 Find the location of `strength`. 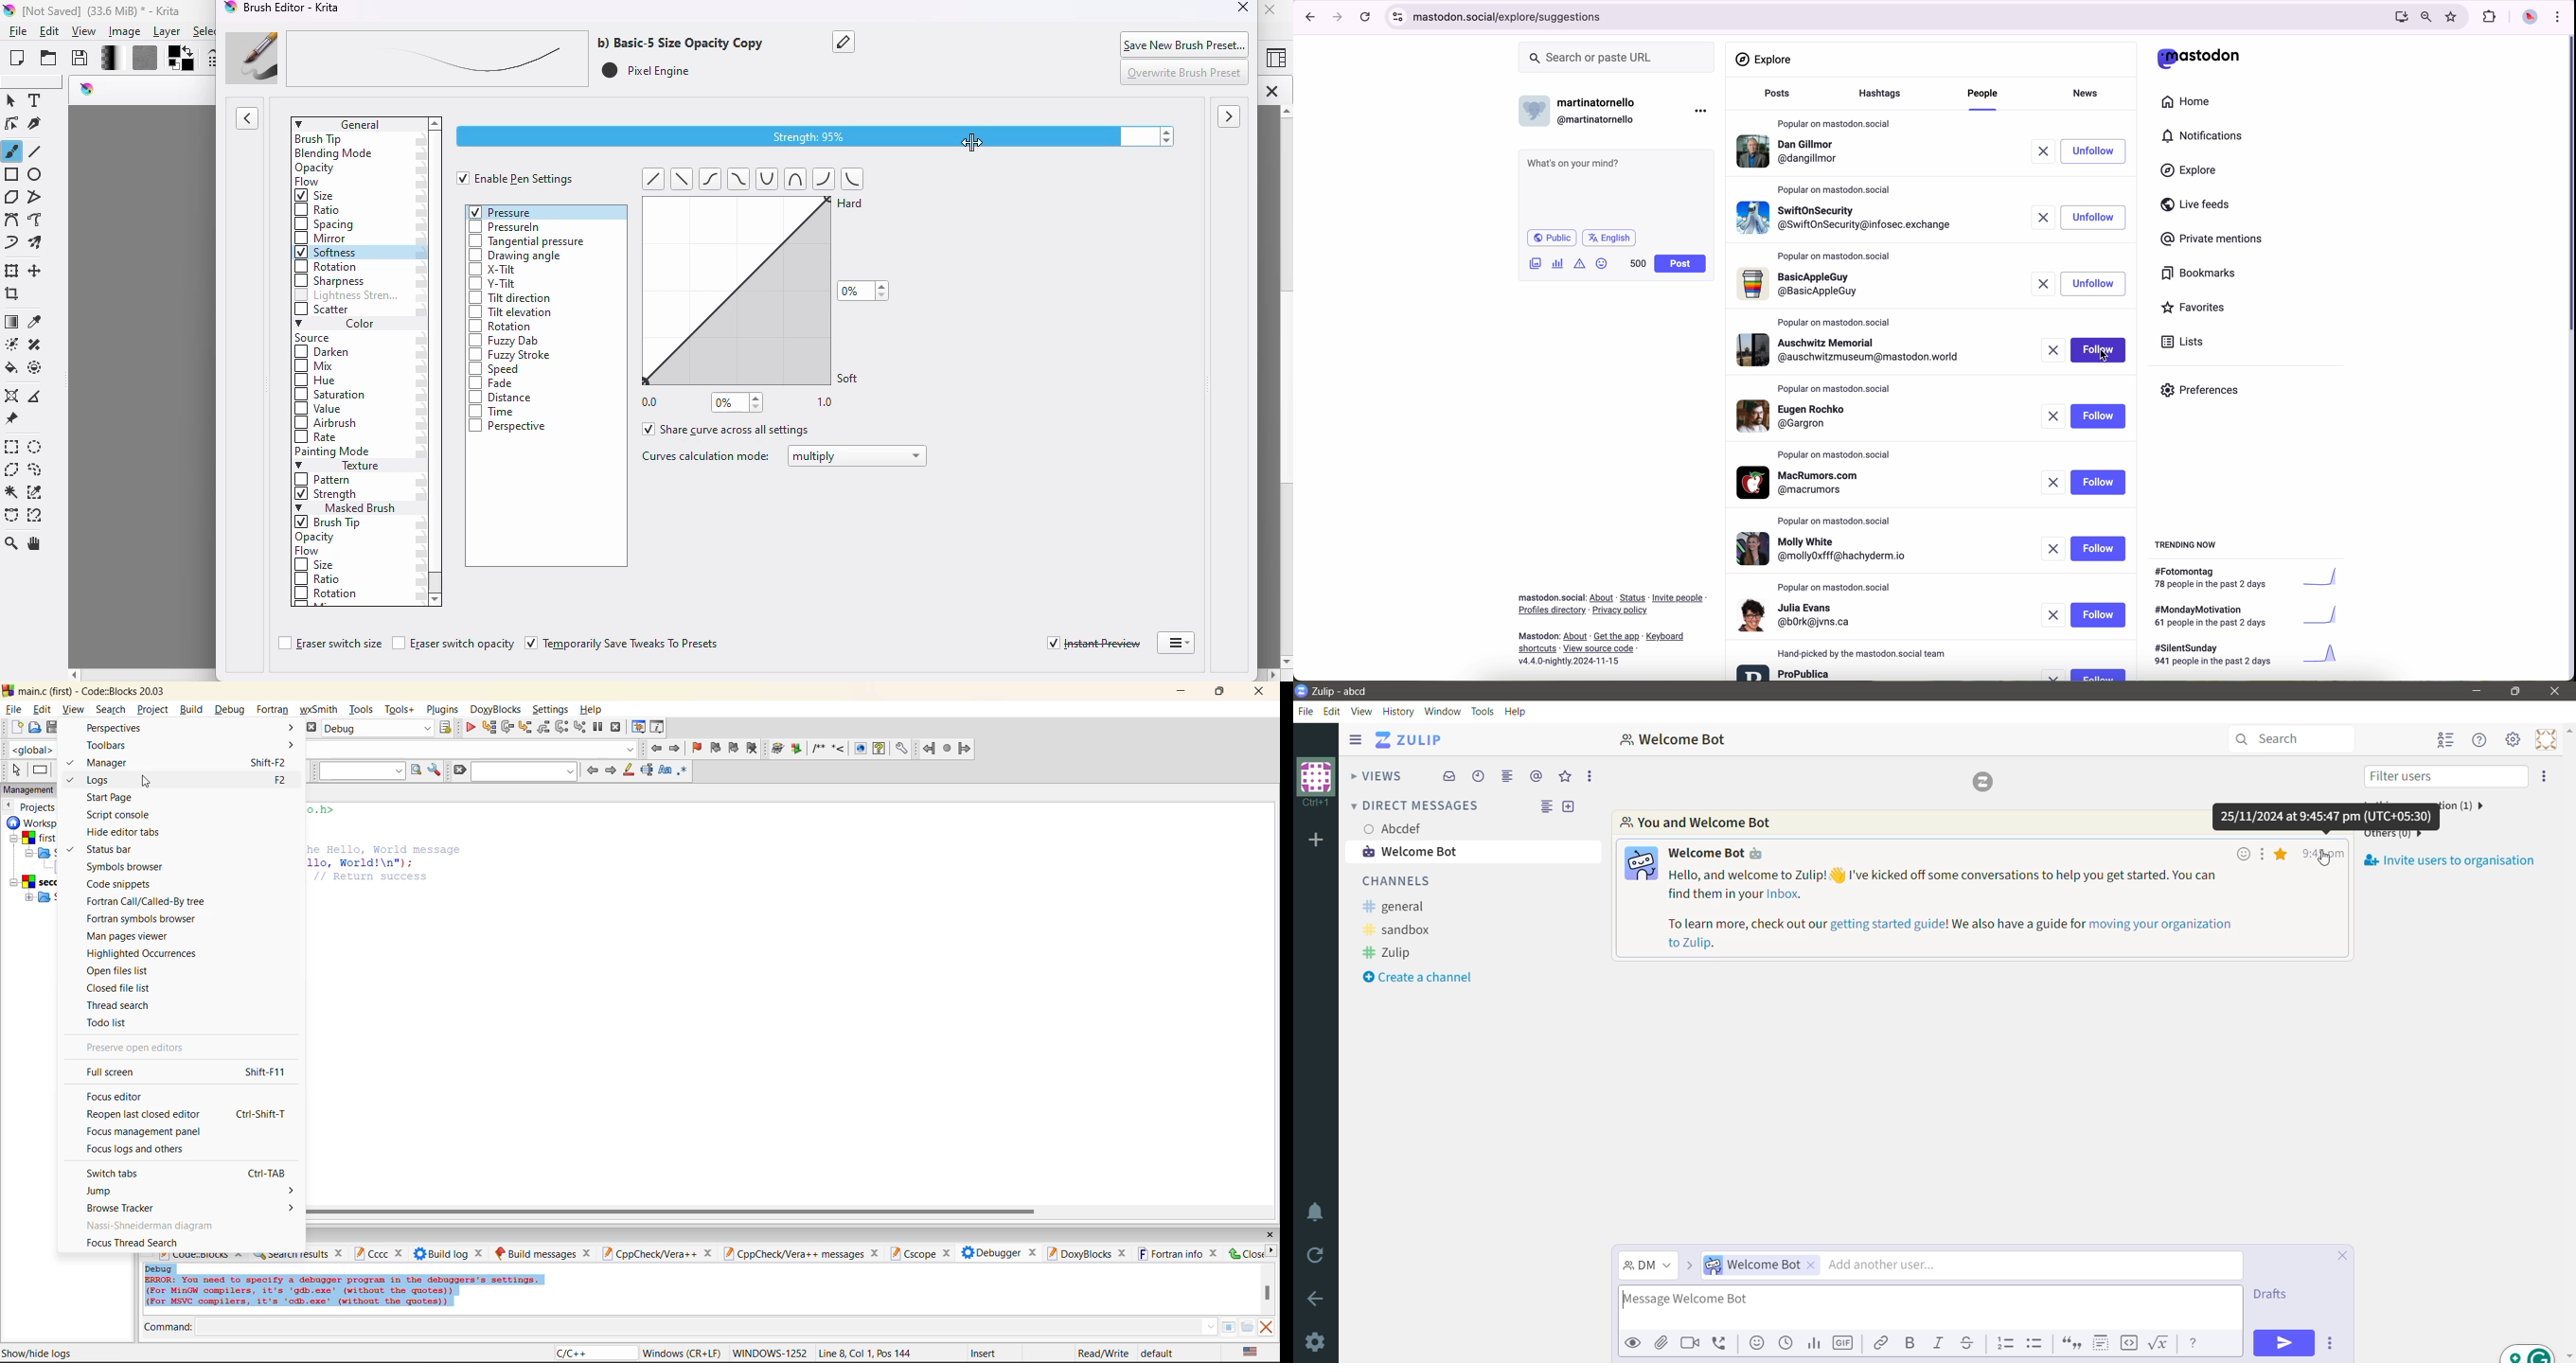

strength is located at coordinates (327, 496).